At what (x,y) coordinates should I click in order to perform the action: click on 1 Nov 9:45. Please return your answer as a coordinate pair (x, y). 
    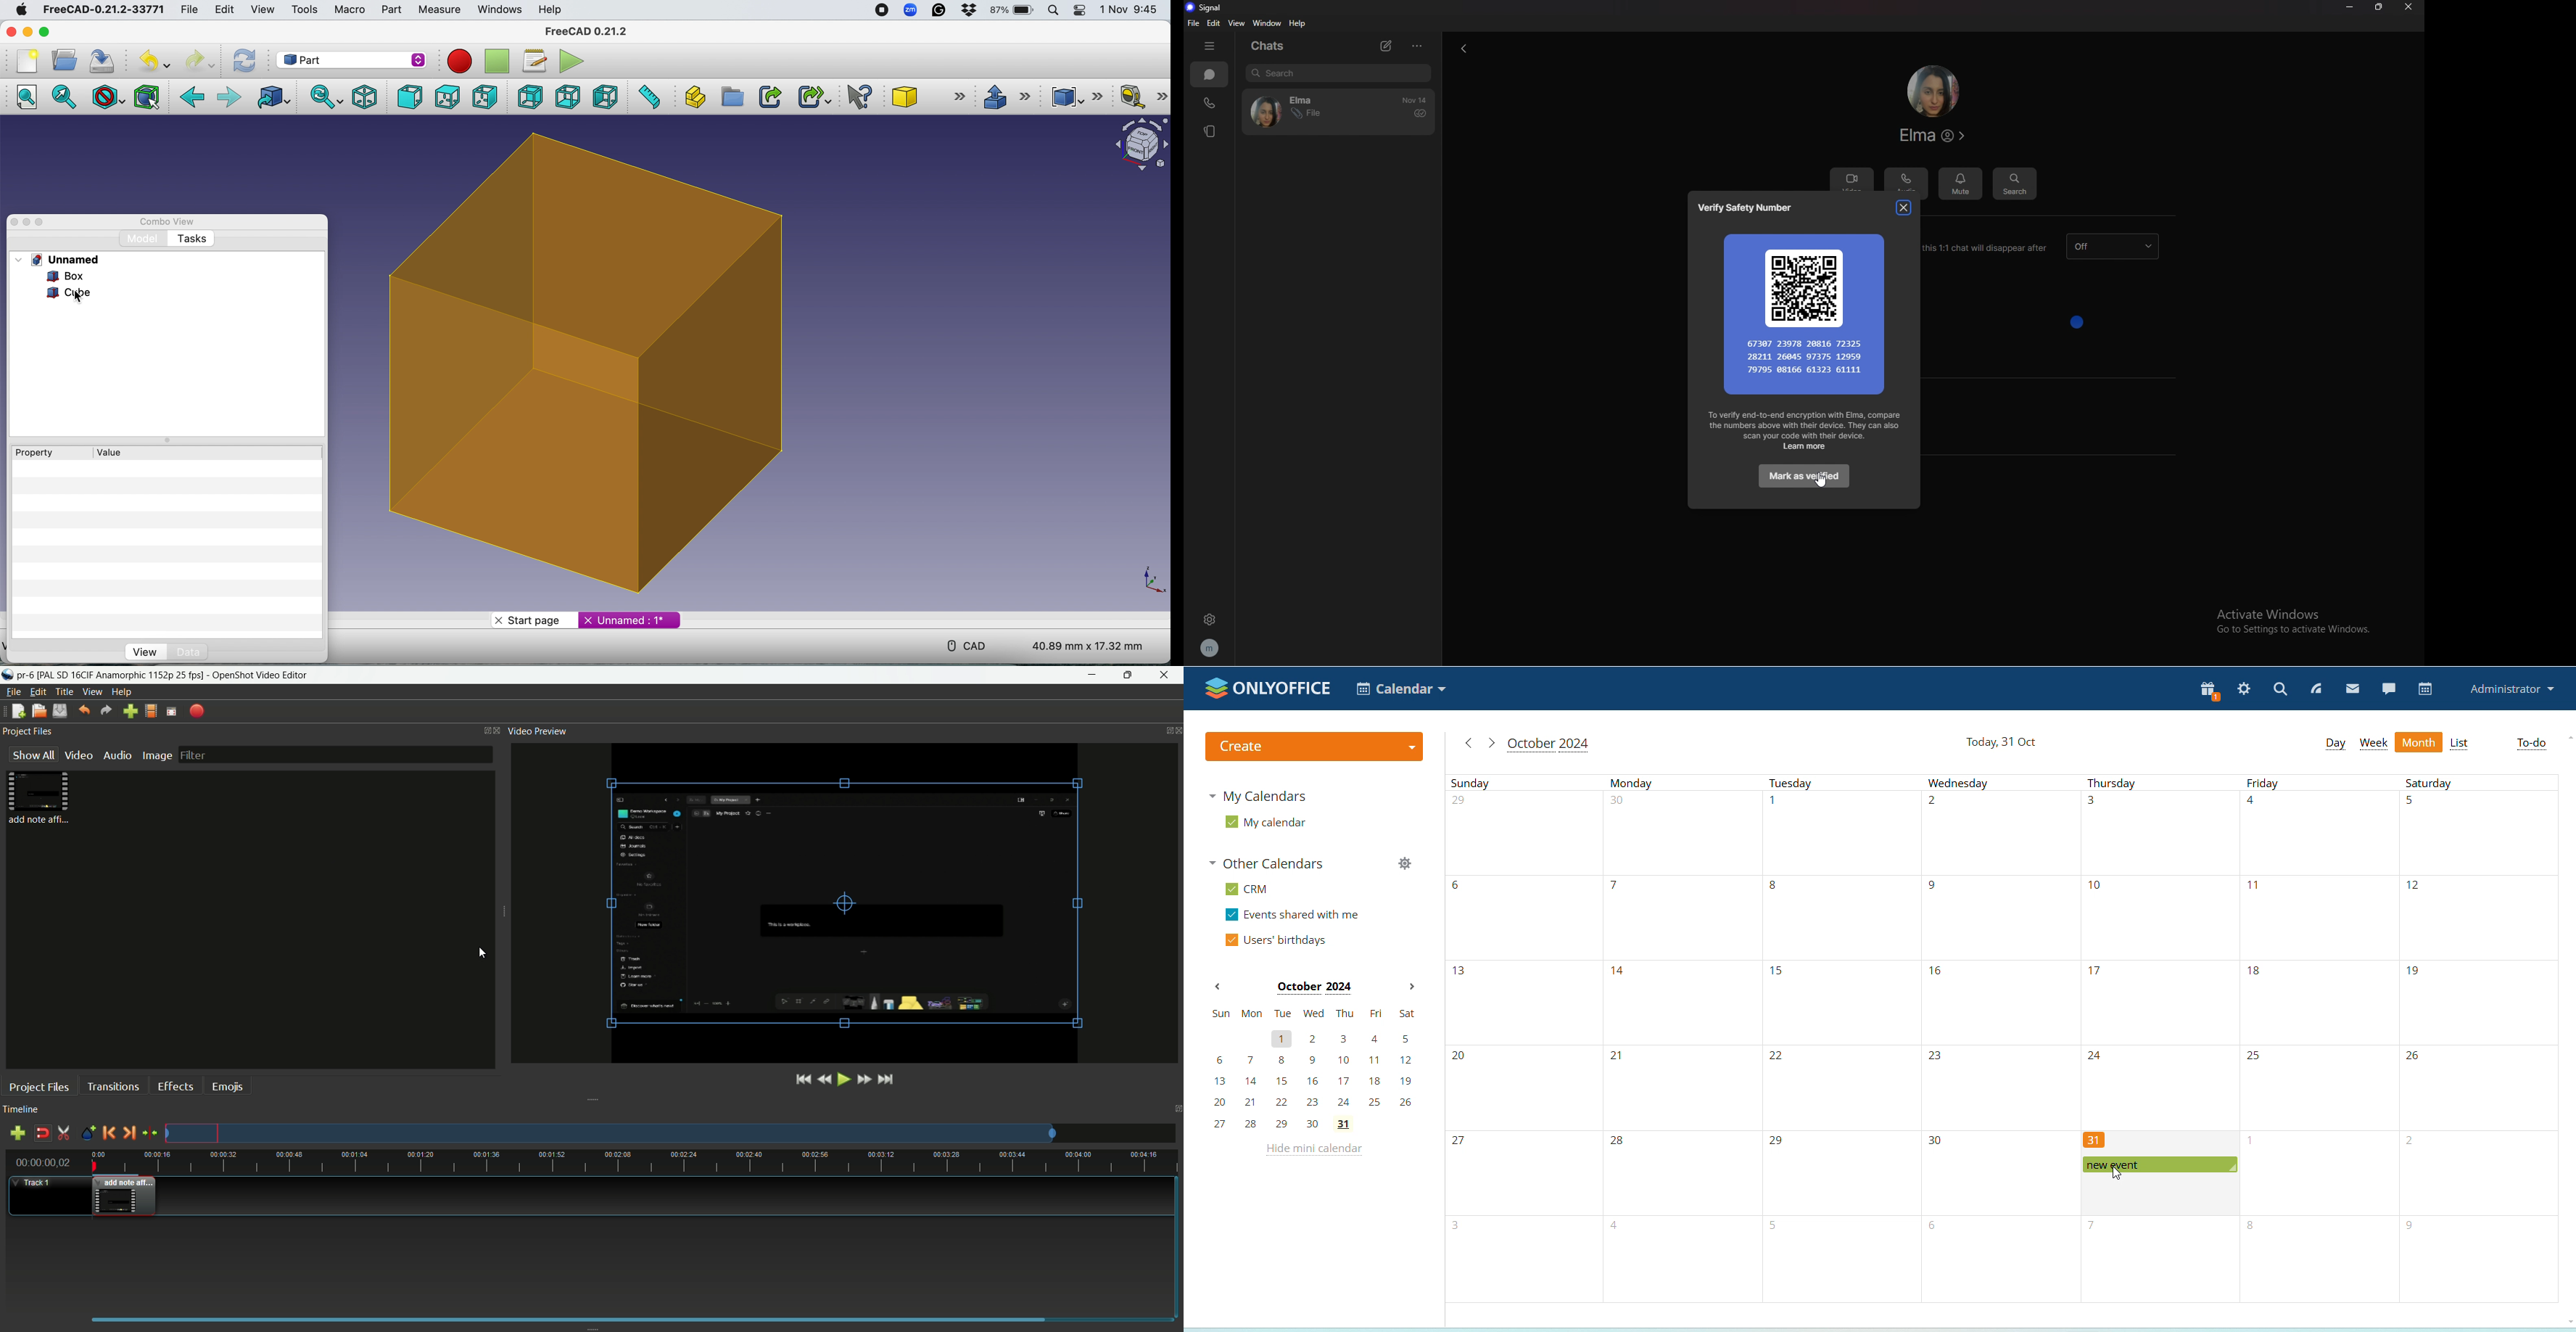
    Looking at the image, I should click on (1131, 9).